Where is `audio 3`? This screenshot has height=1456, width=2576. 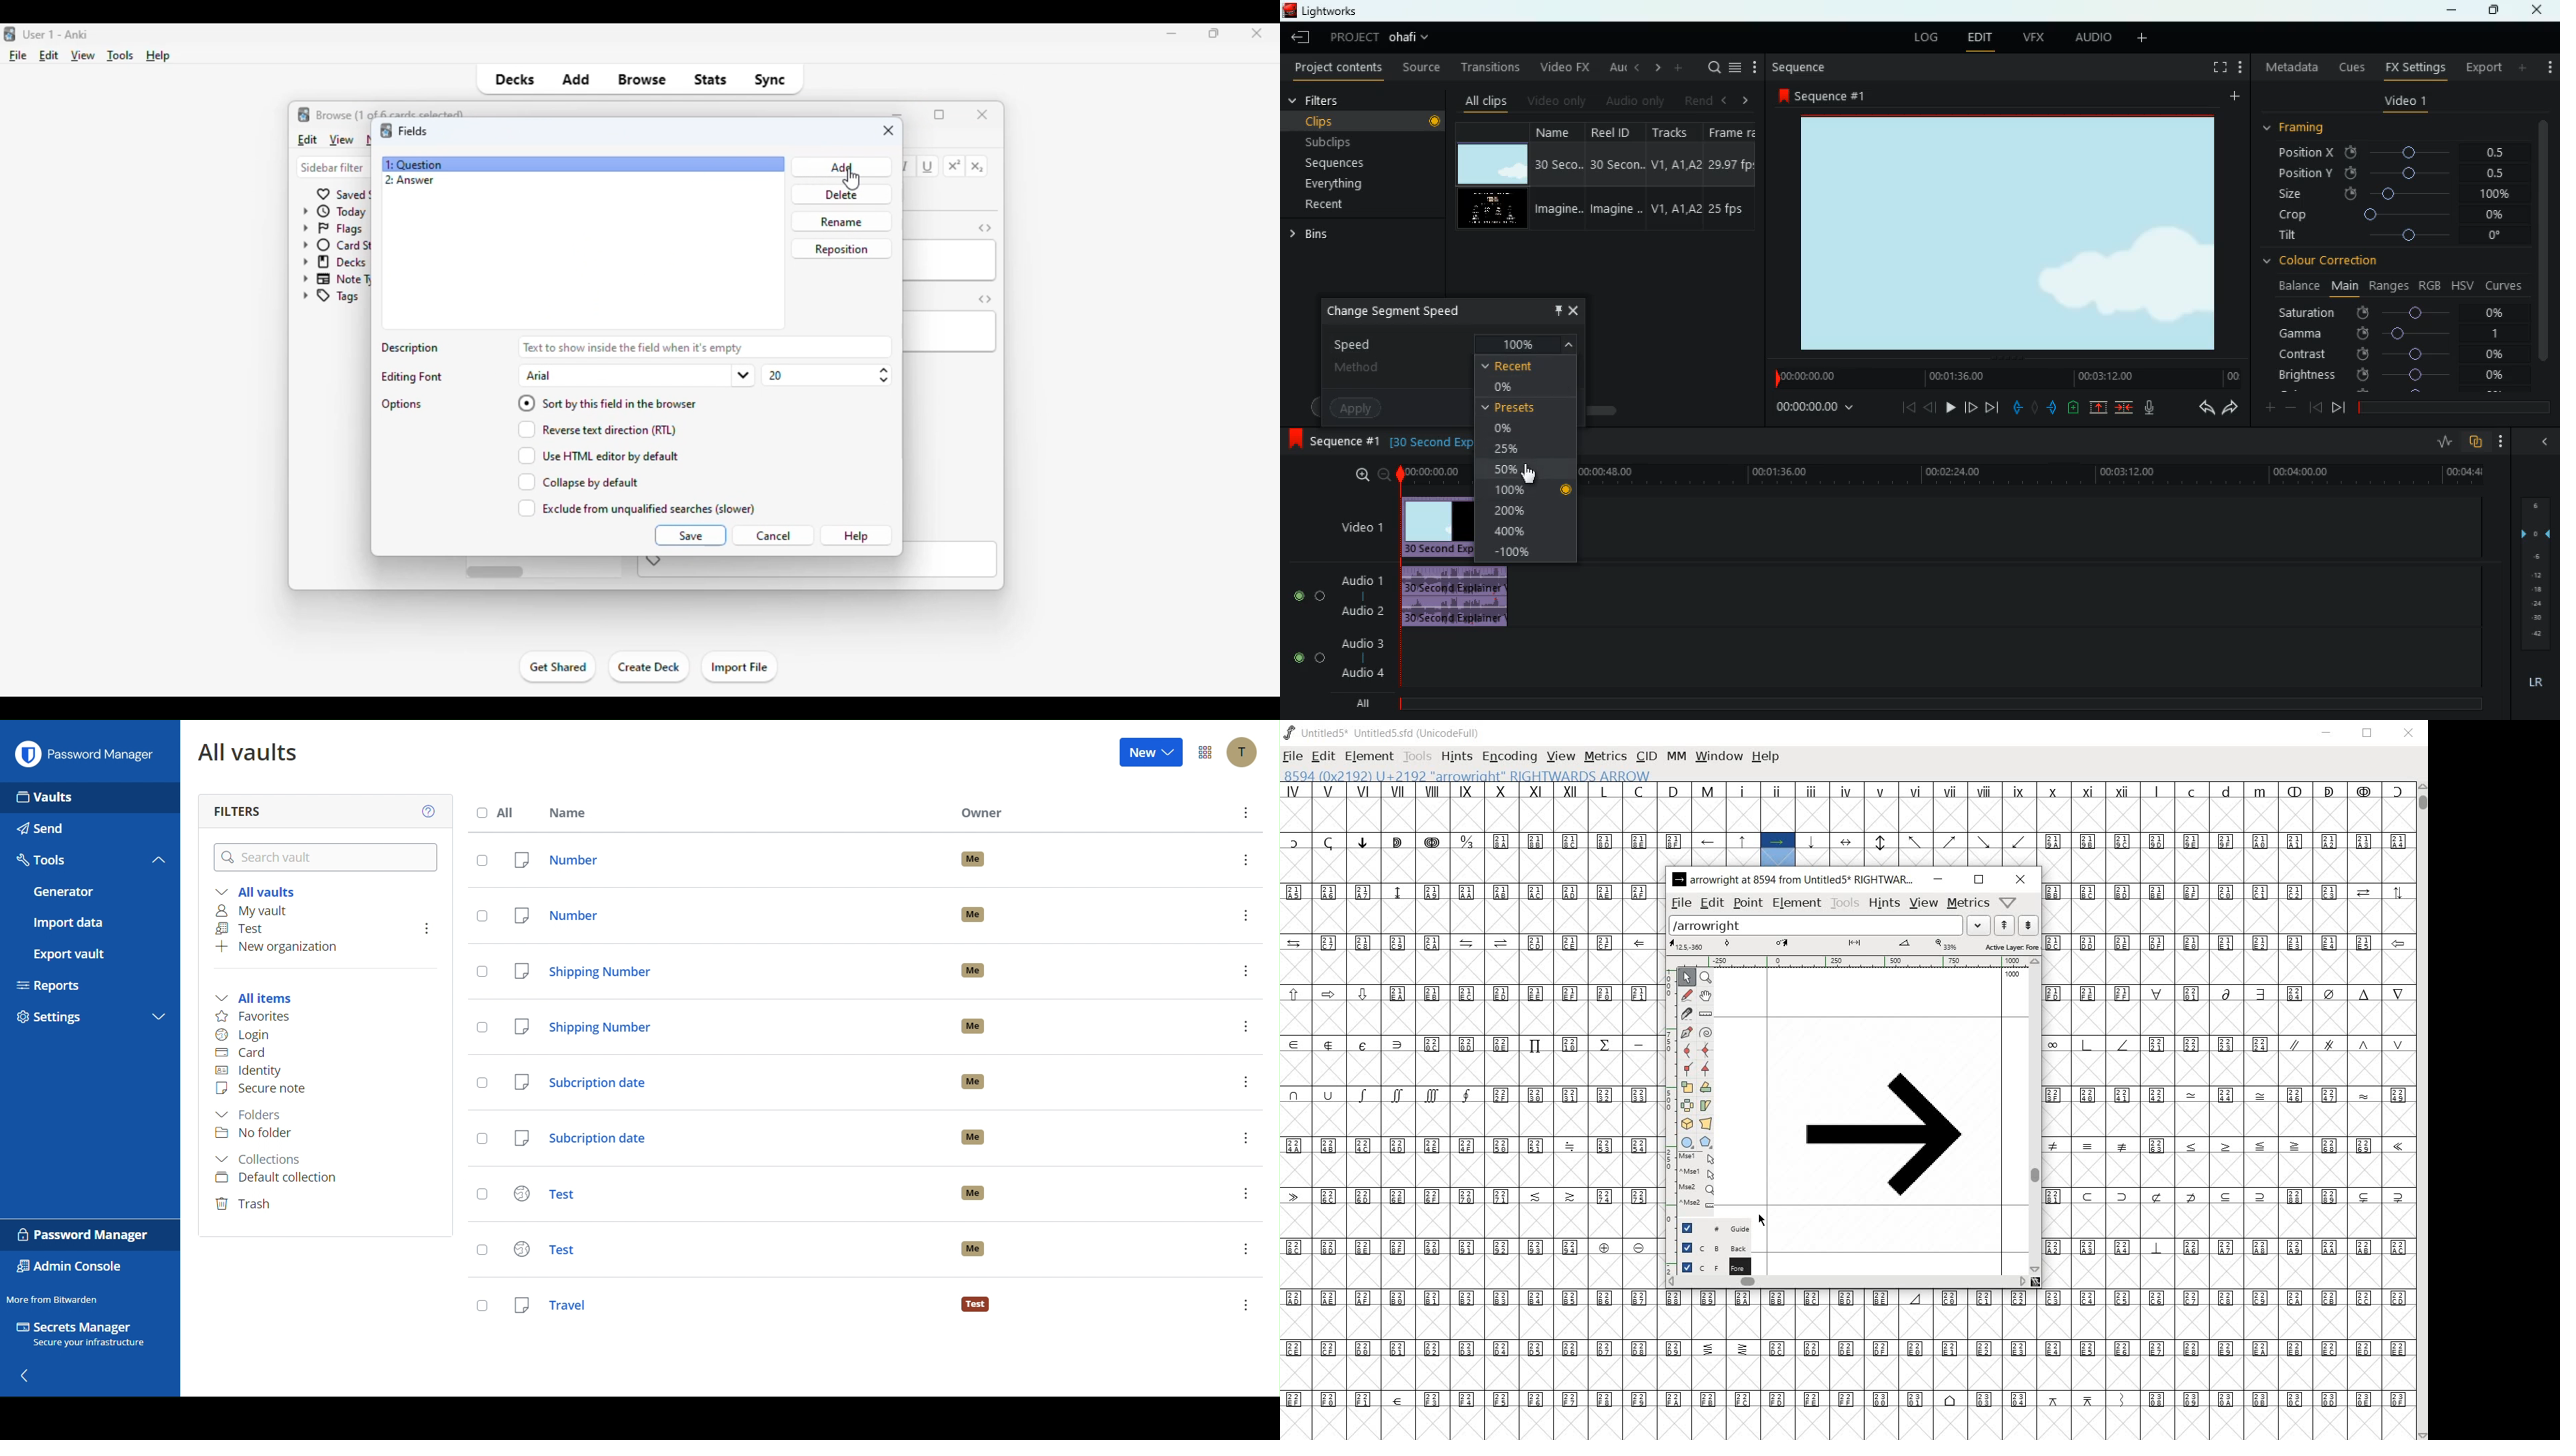
audio 3 is located at coordinates (1357, 642).